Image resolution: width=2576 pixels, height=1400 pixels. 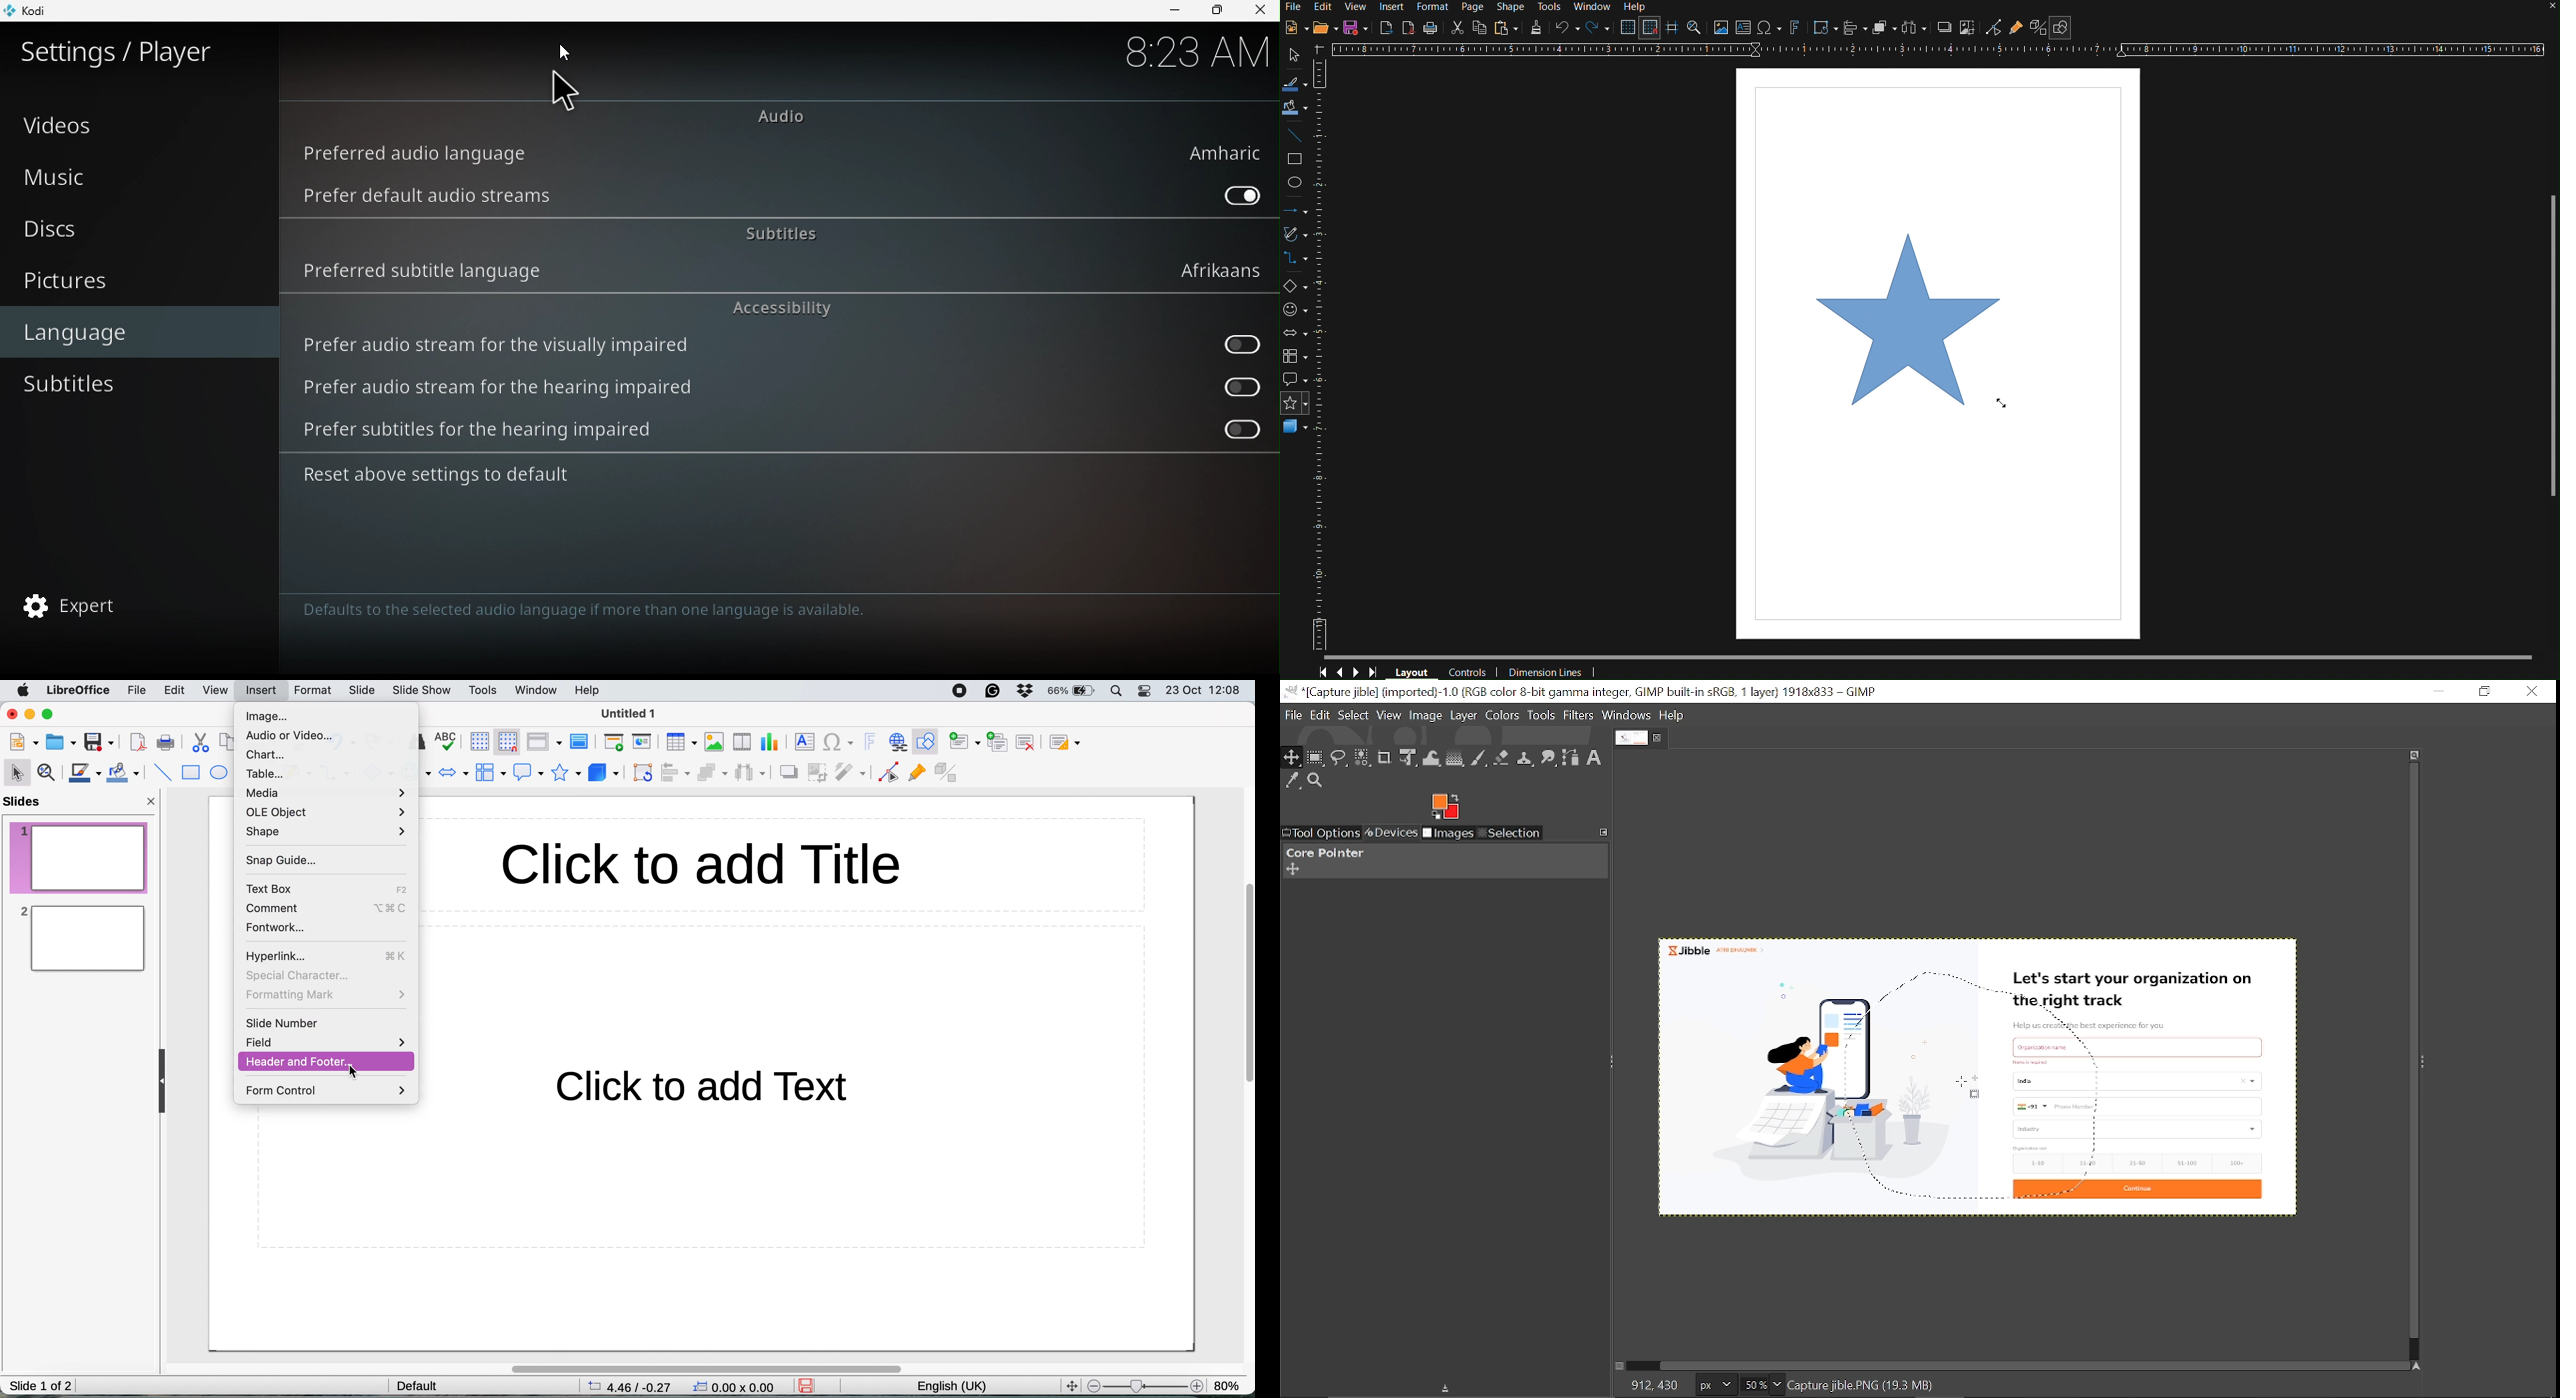 What do you see at coordinates (2540, 10) in the screenshot?
I see `close` at bounding box center [2540, 10].